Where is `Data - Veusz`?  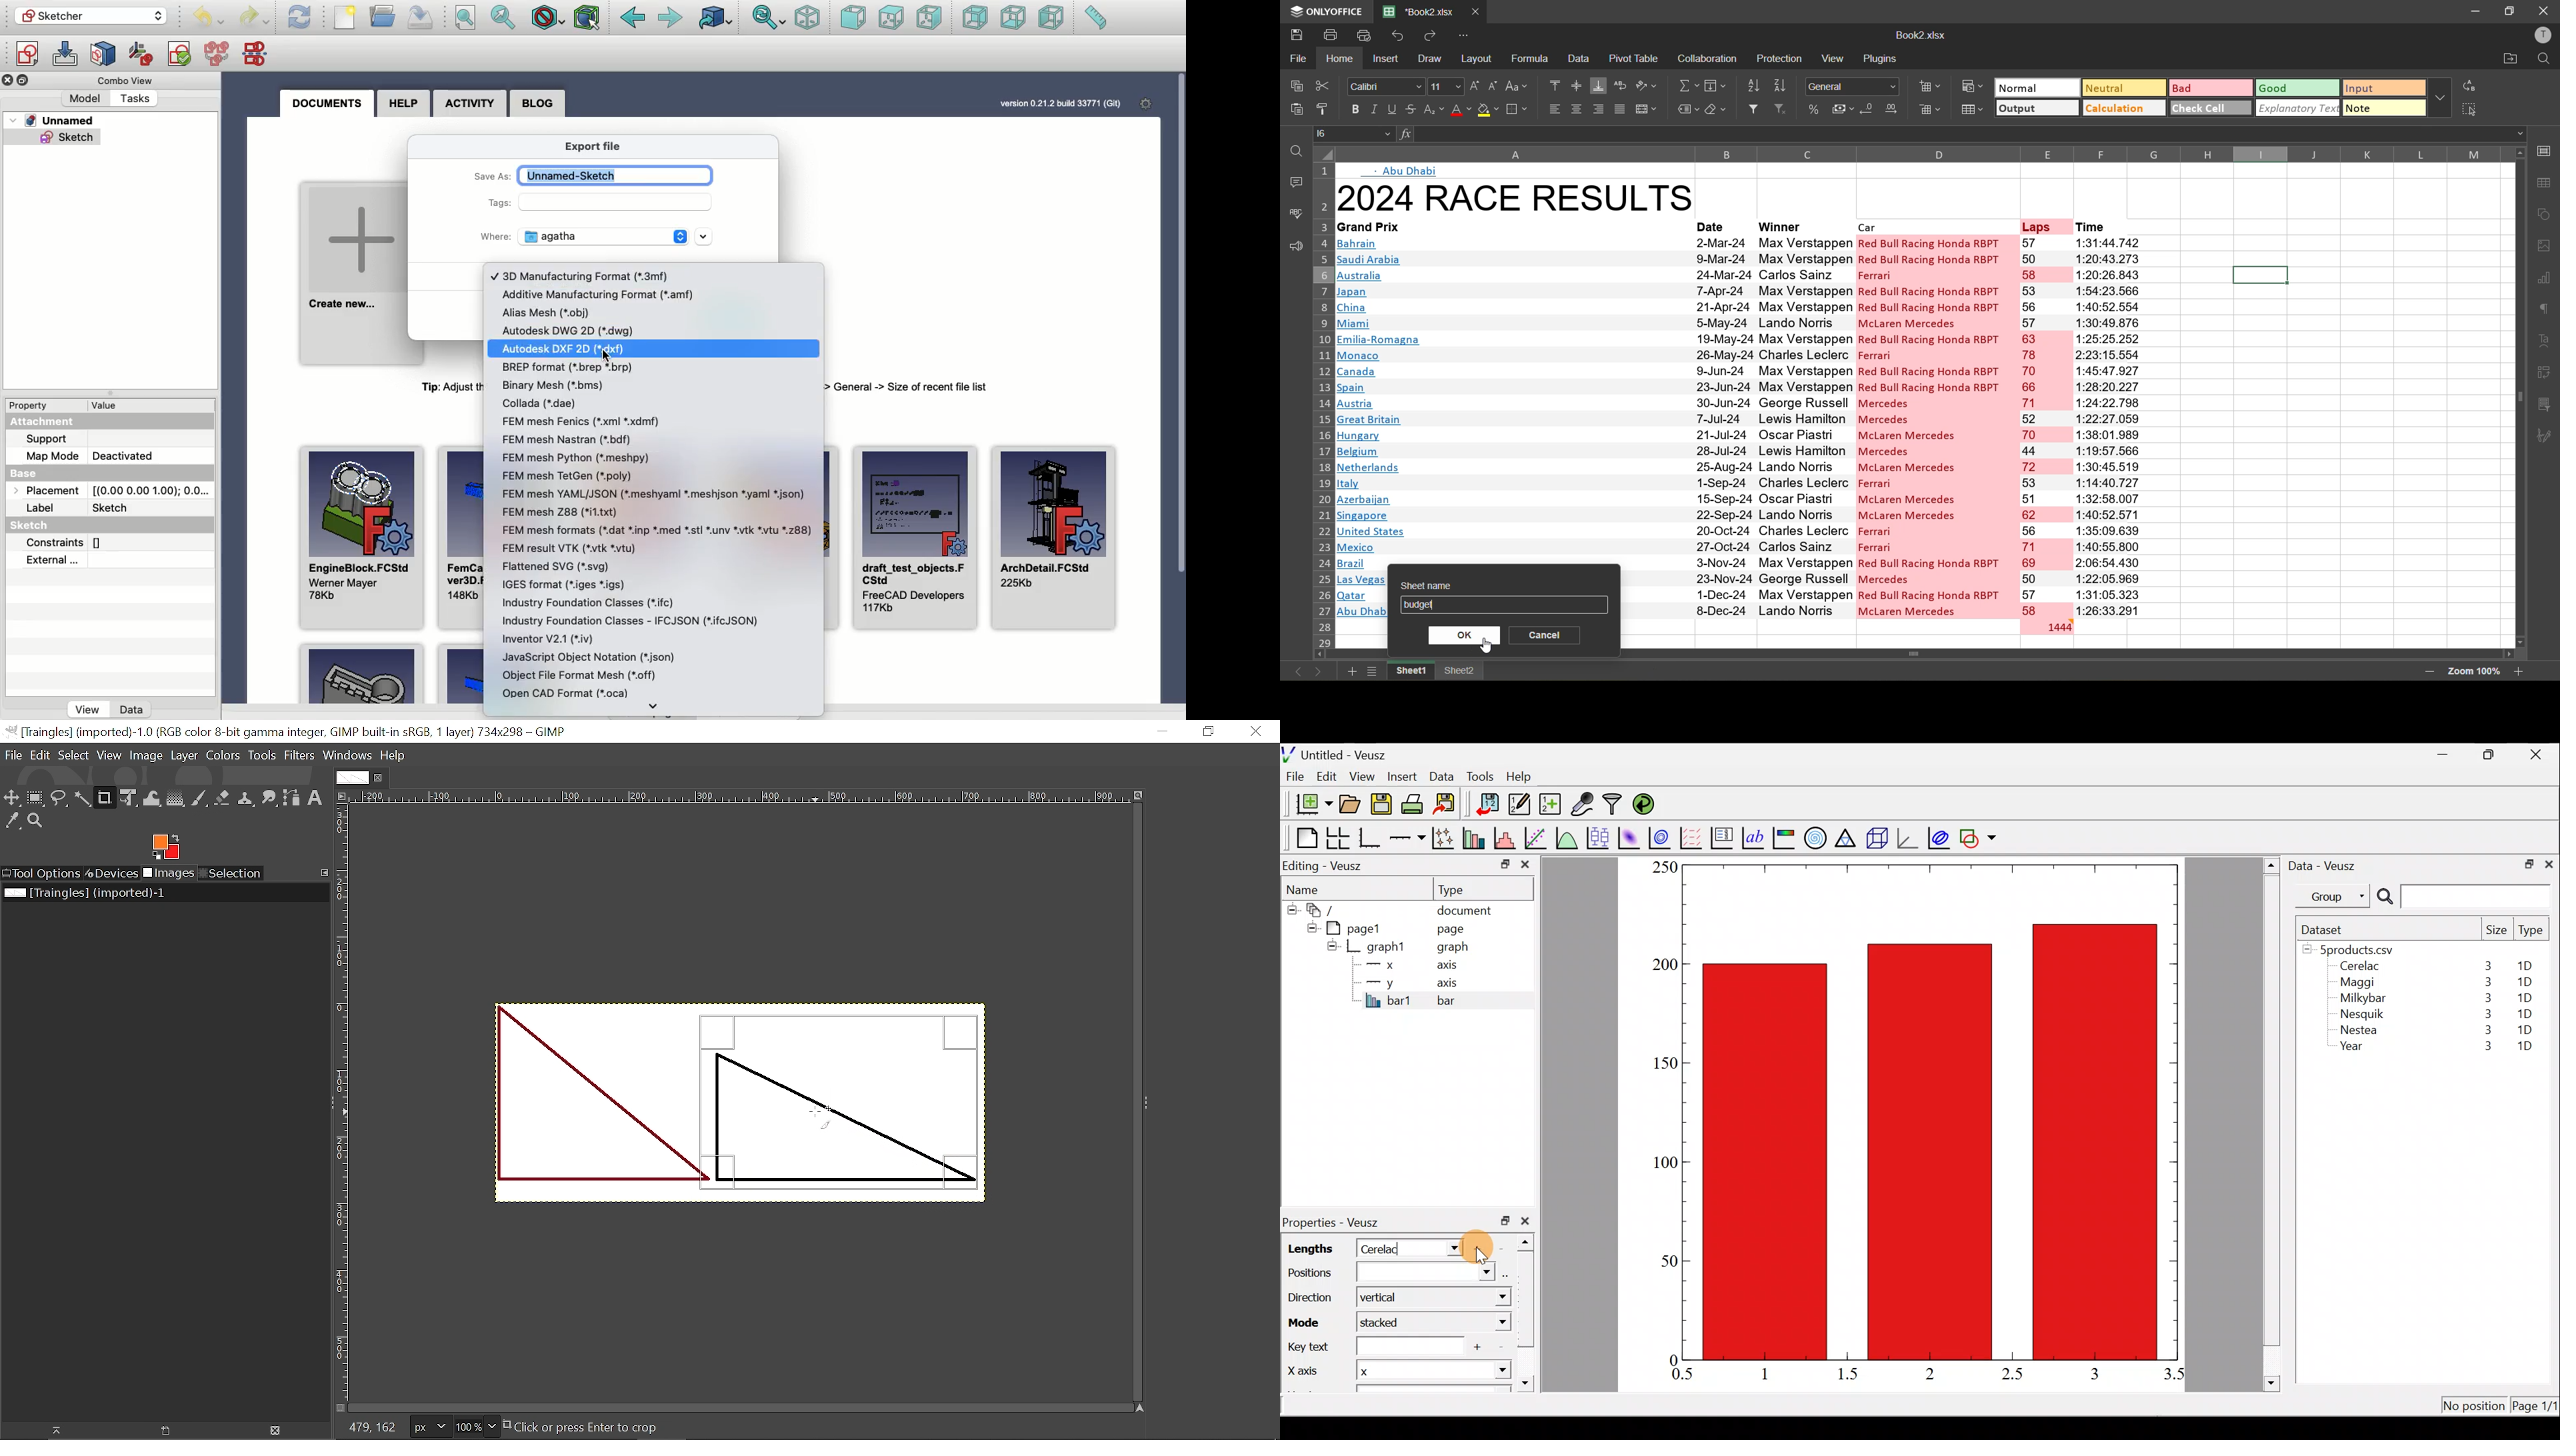
Data - Veusz is located at coordinates (2325, 864).